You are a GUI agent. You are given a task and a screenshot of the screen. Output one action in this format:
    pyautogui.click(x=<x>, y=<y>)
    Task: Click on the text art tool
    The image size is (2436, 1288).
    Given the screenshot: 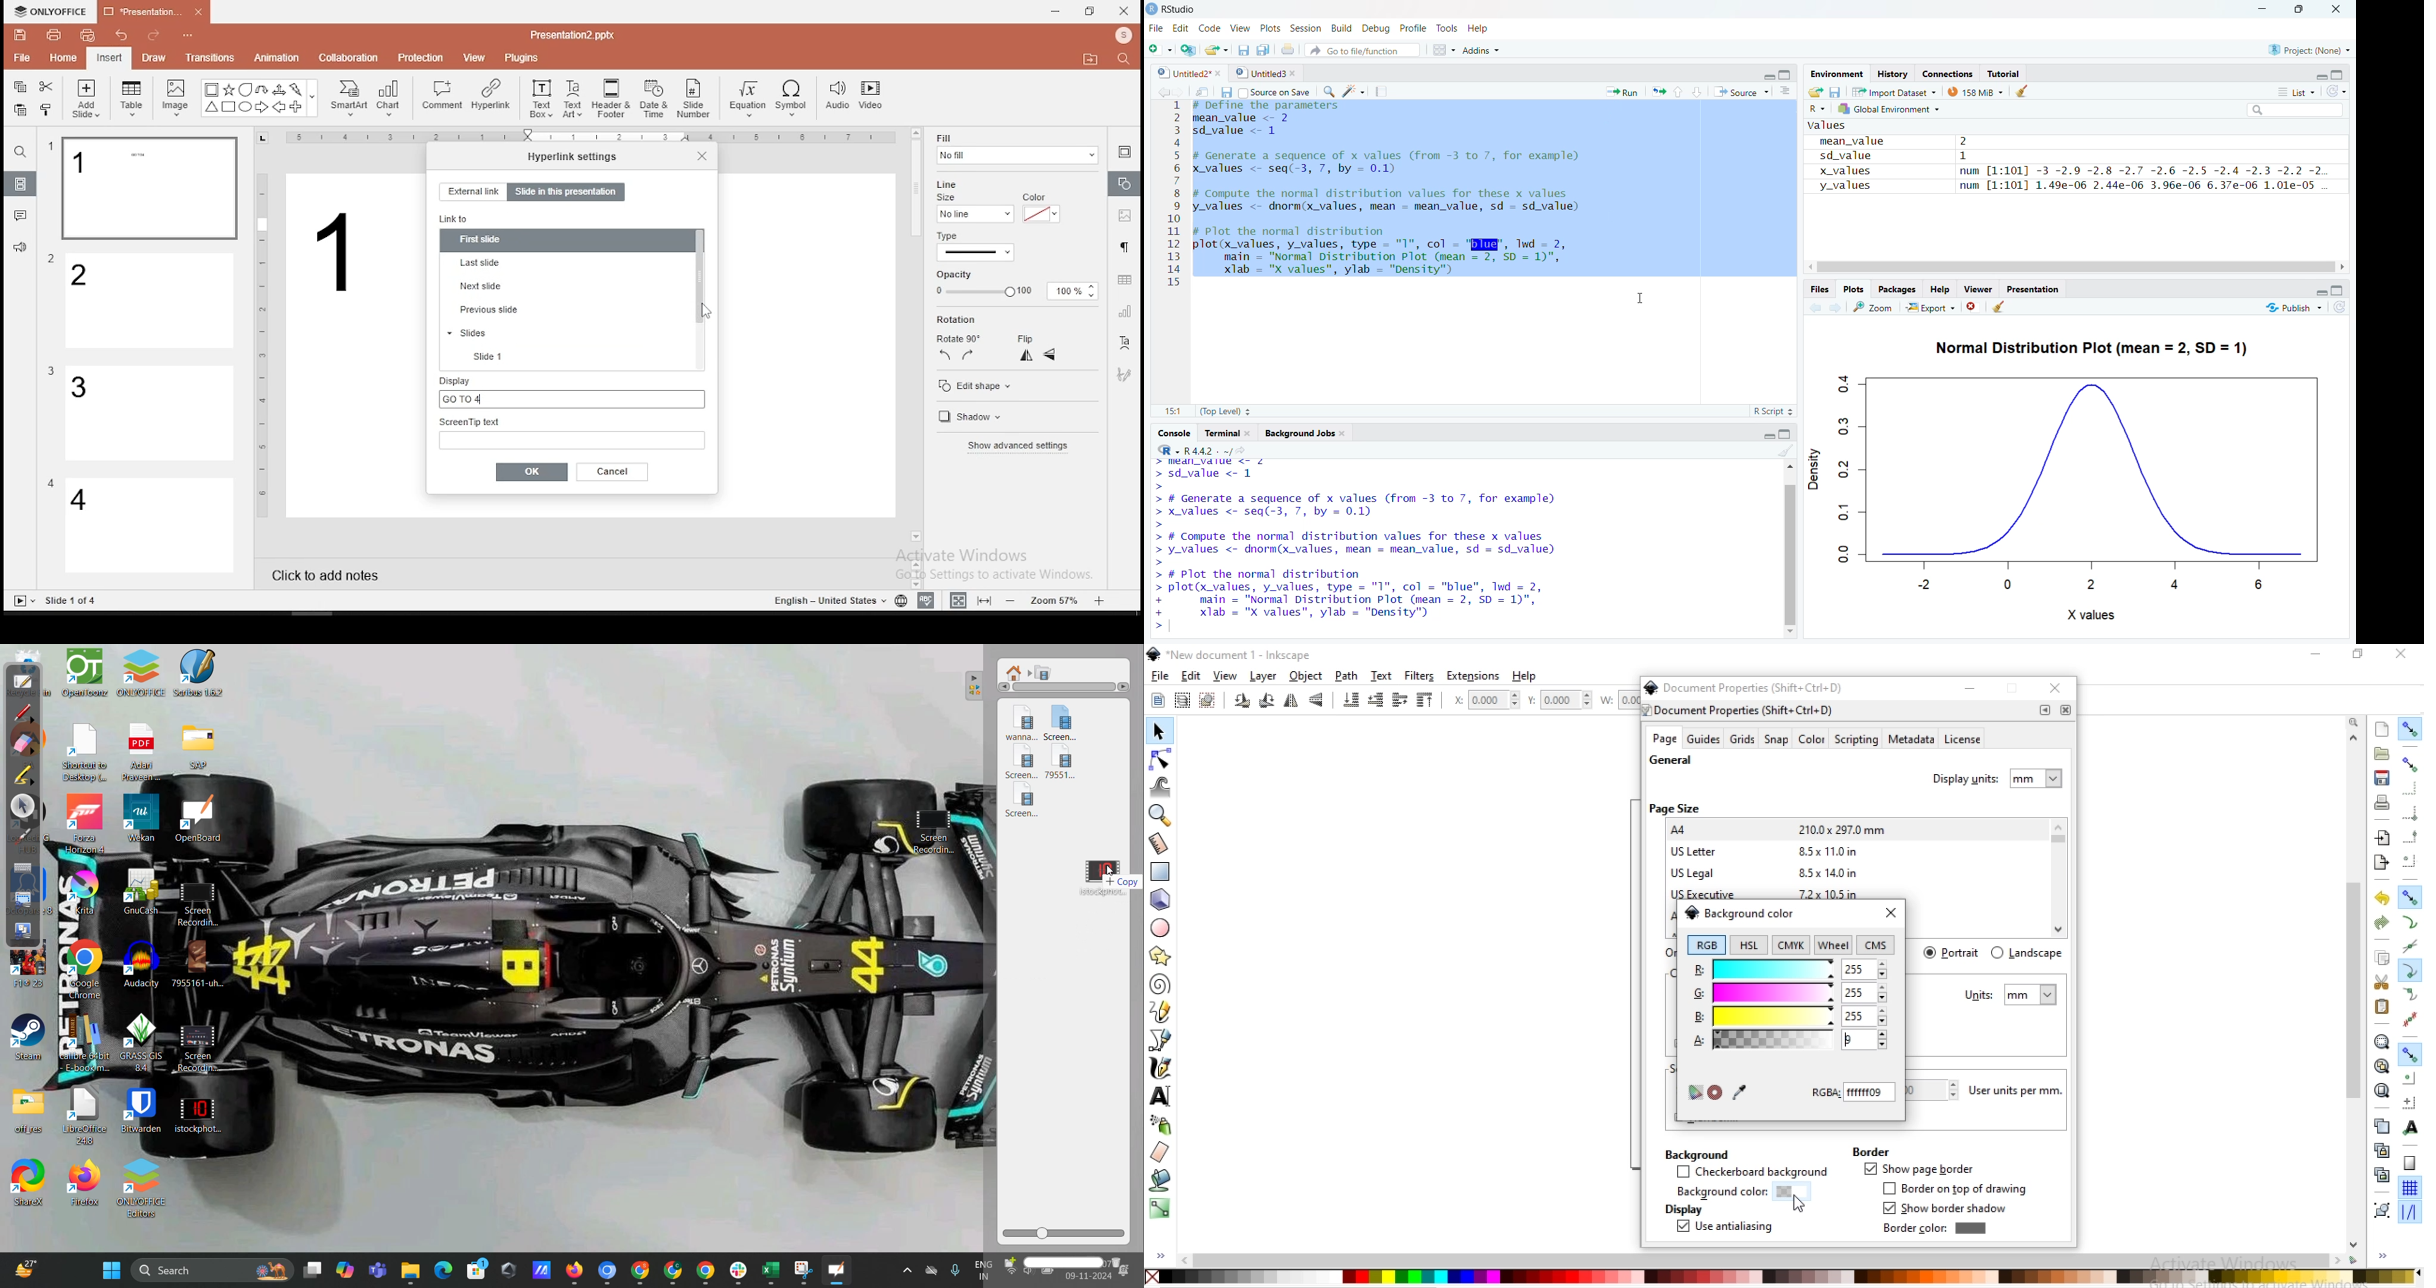 What is the action you would take?
    pyautogui.click(x=1124, y=343)
    